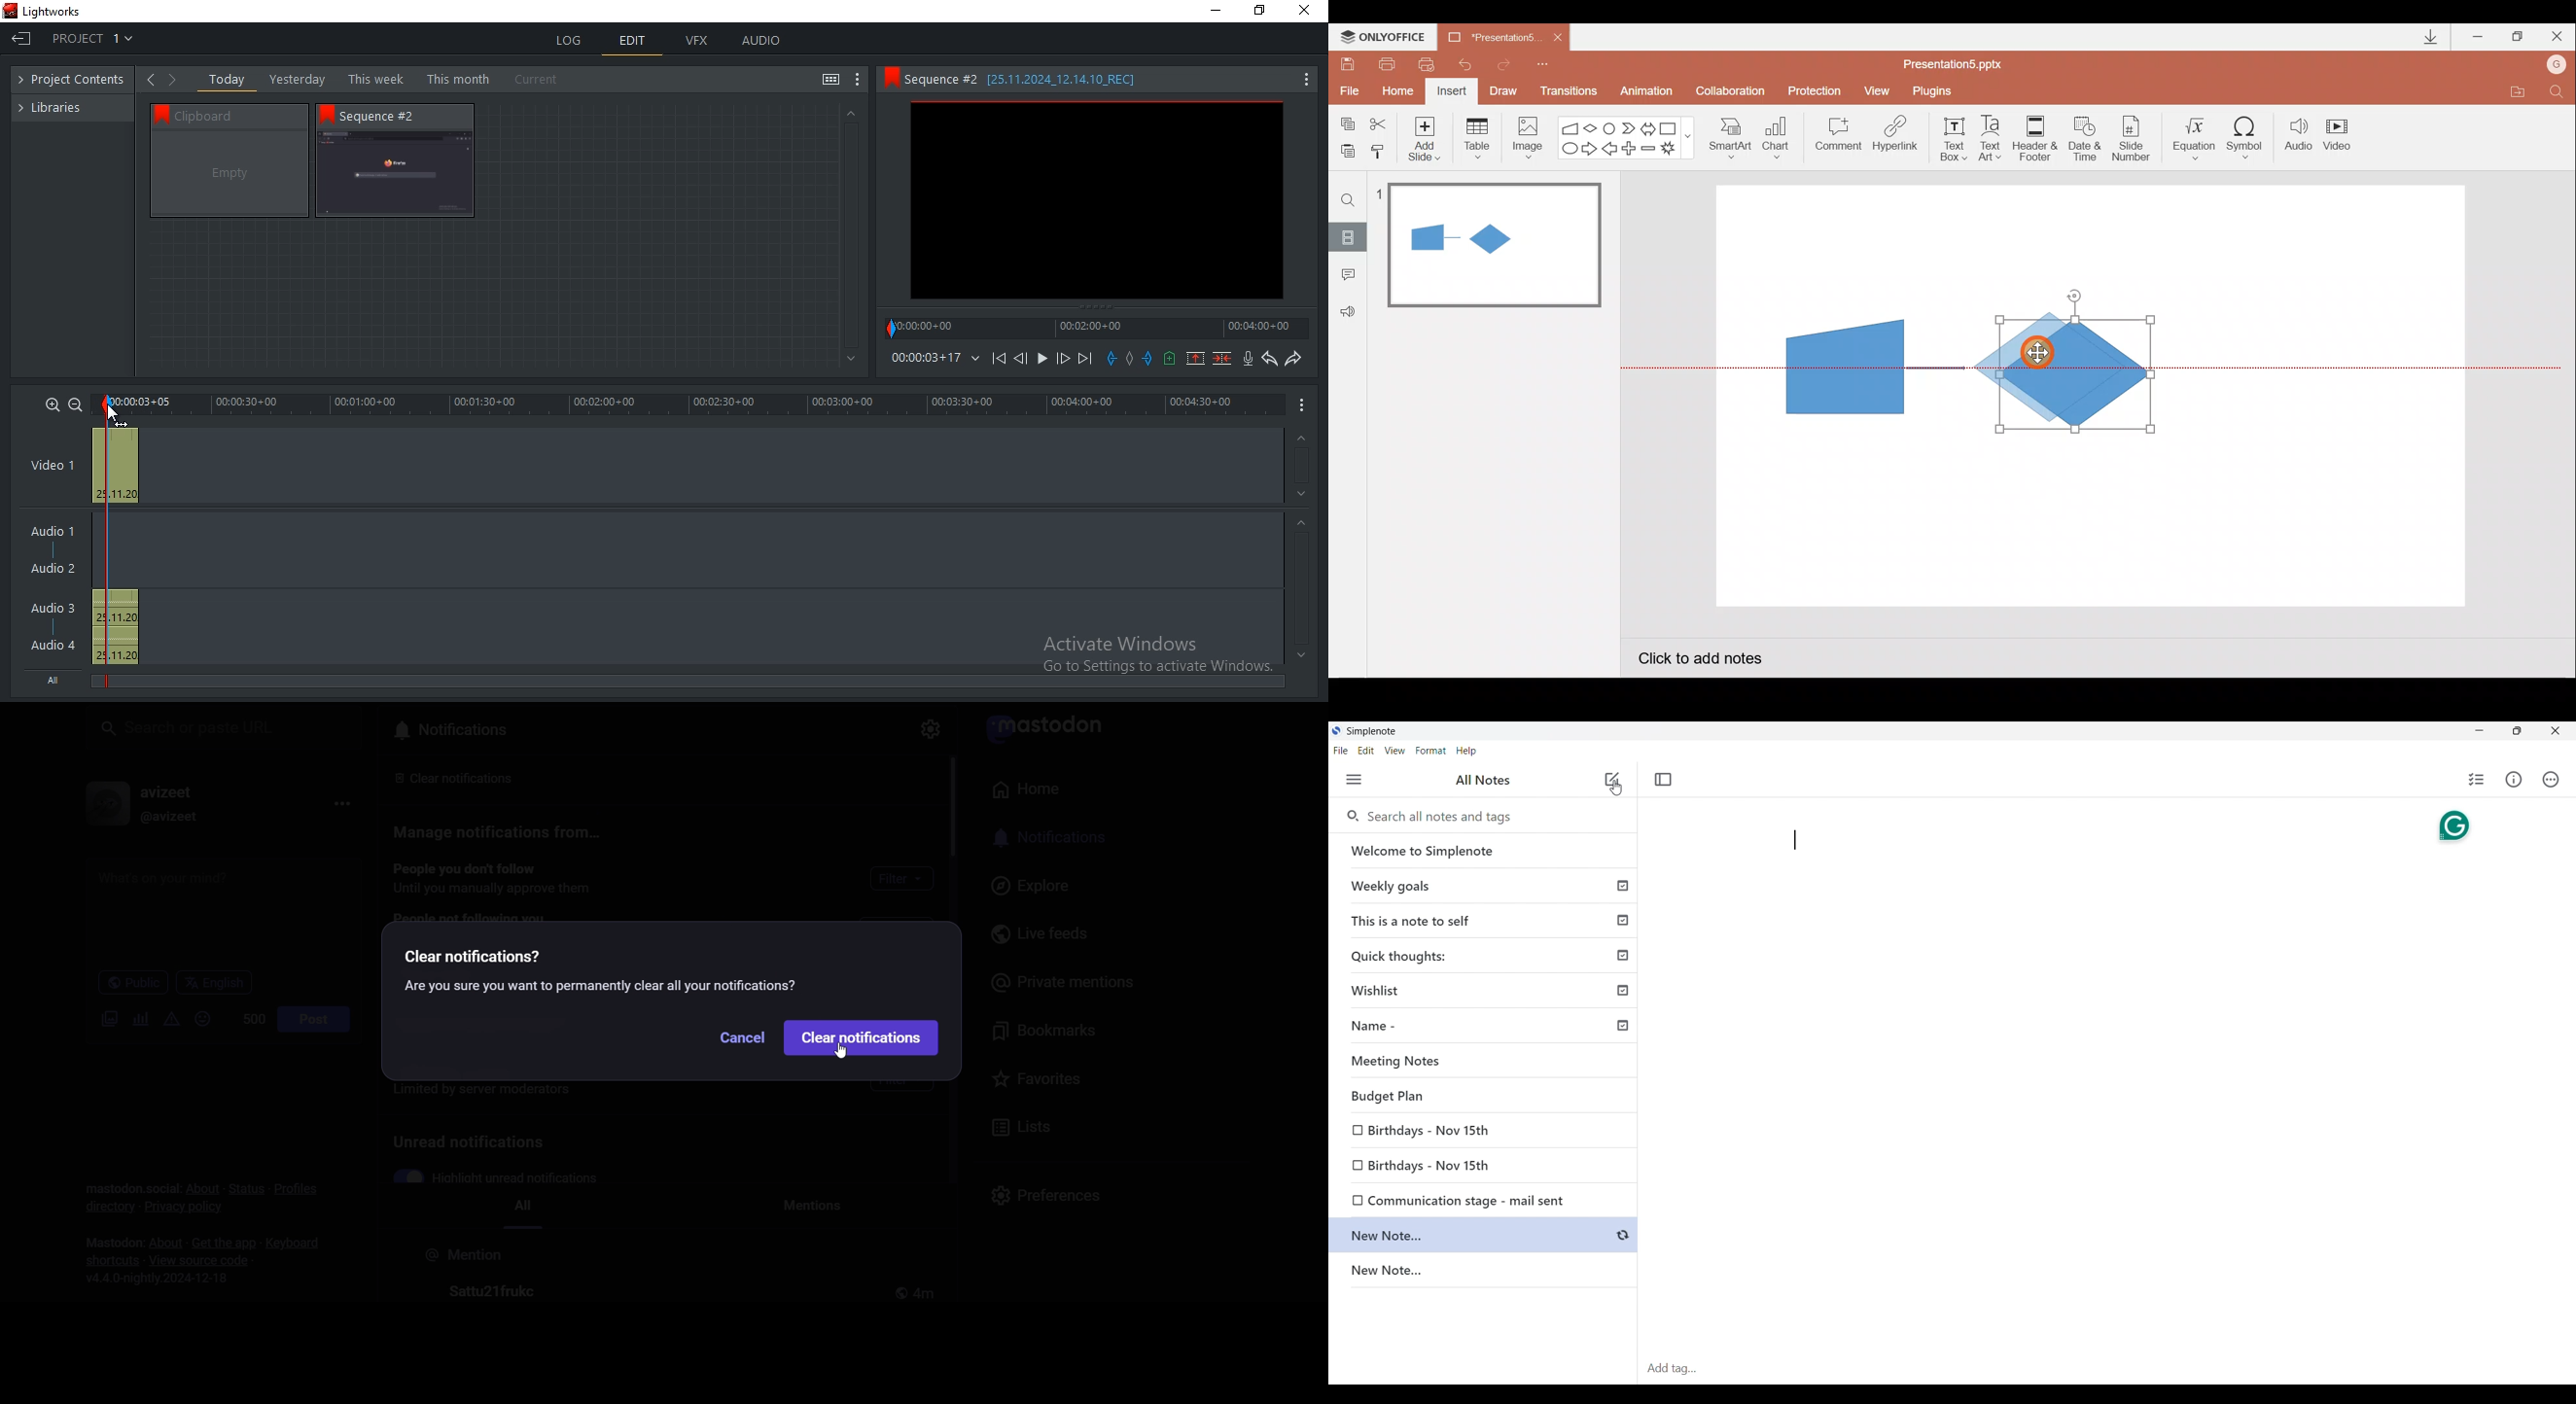 The width and height of the screenshot is (2576, 1428). I want to click on Activate Windows
Go to Settings to activate Windows., so click(1157, 656).